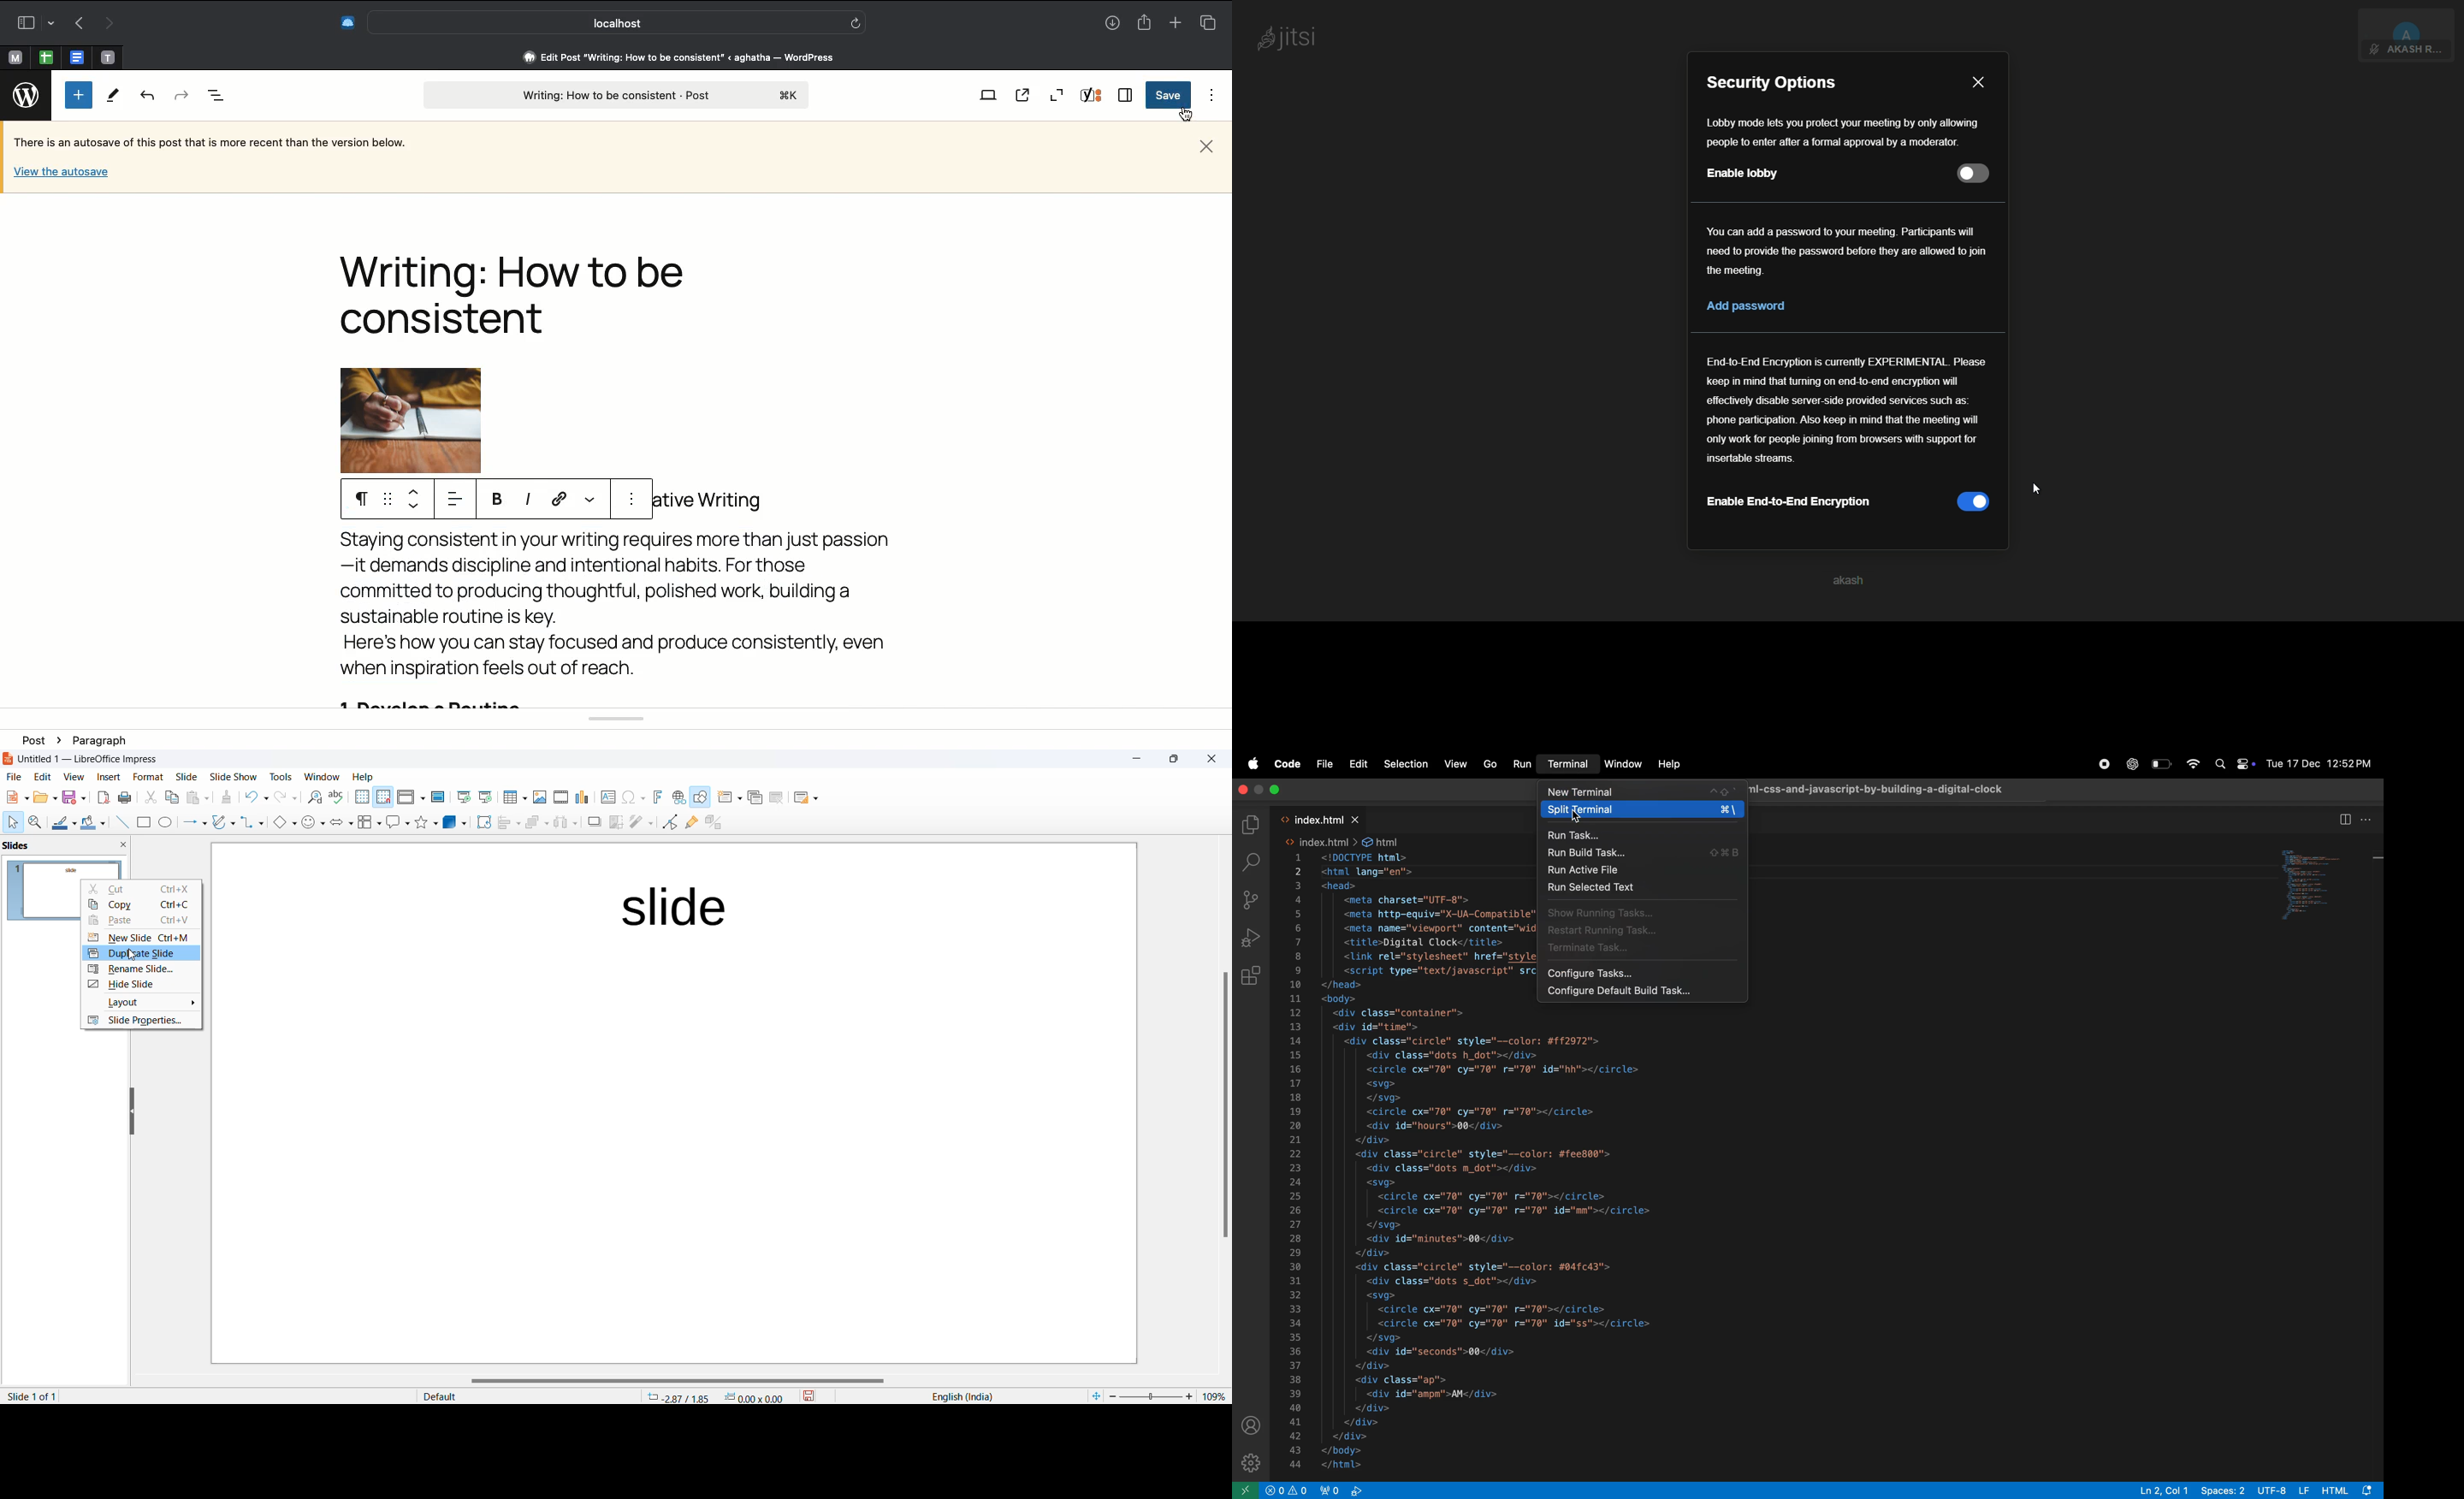 Image resolution: width=2464 pixels, height=1512 pixels. Describe the element at coordinates (415, 501) in the screenshot. I see `Move up down` at that location.